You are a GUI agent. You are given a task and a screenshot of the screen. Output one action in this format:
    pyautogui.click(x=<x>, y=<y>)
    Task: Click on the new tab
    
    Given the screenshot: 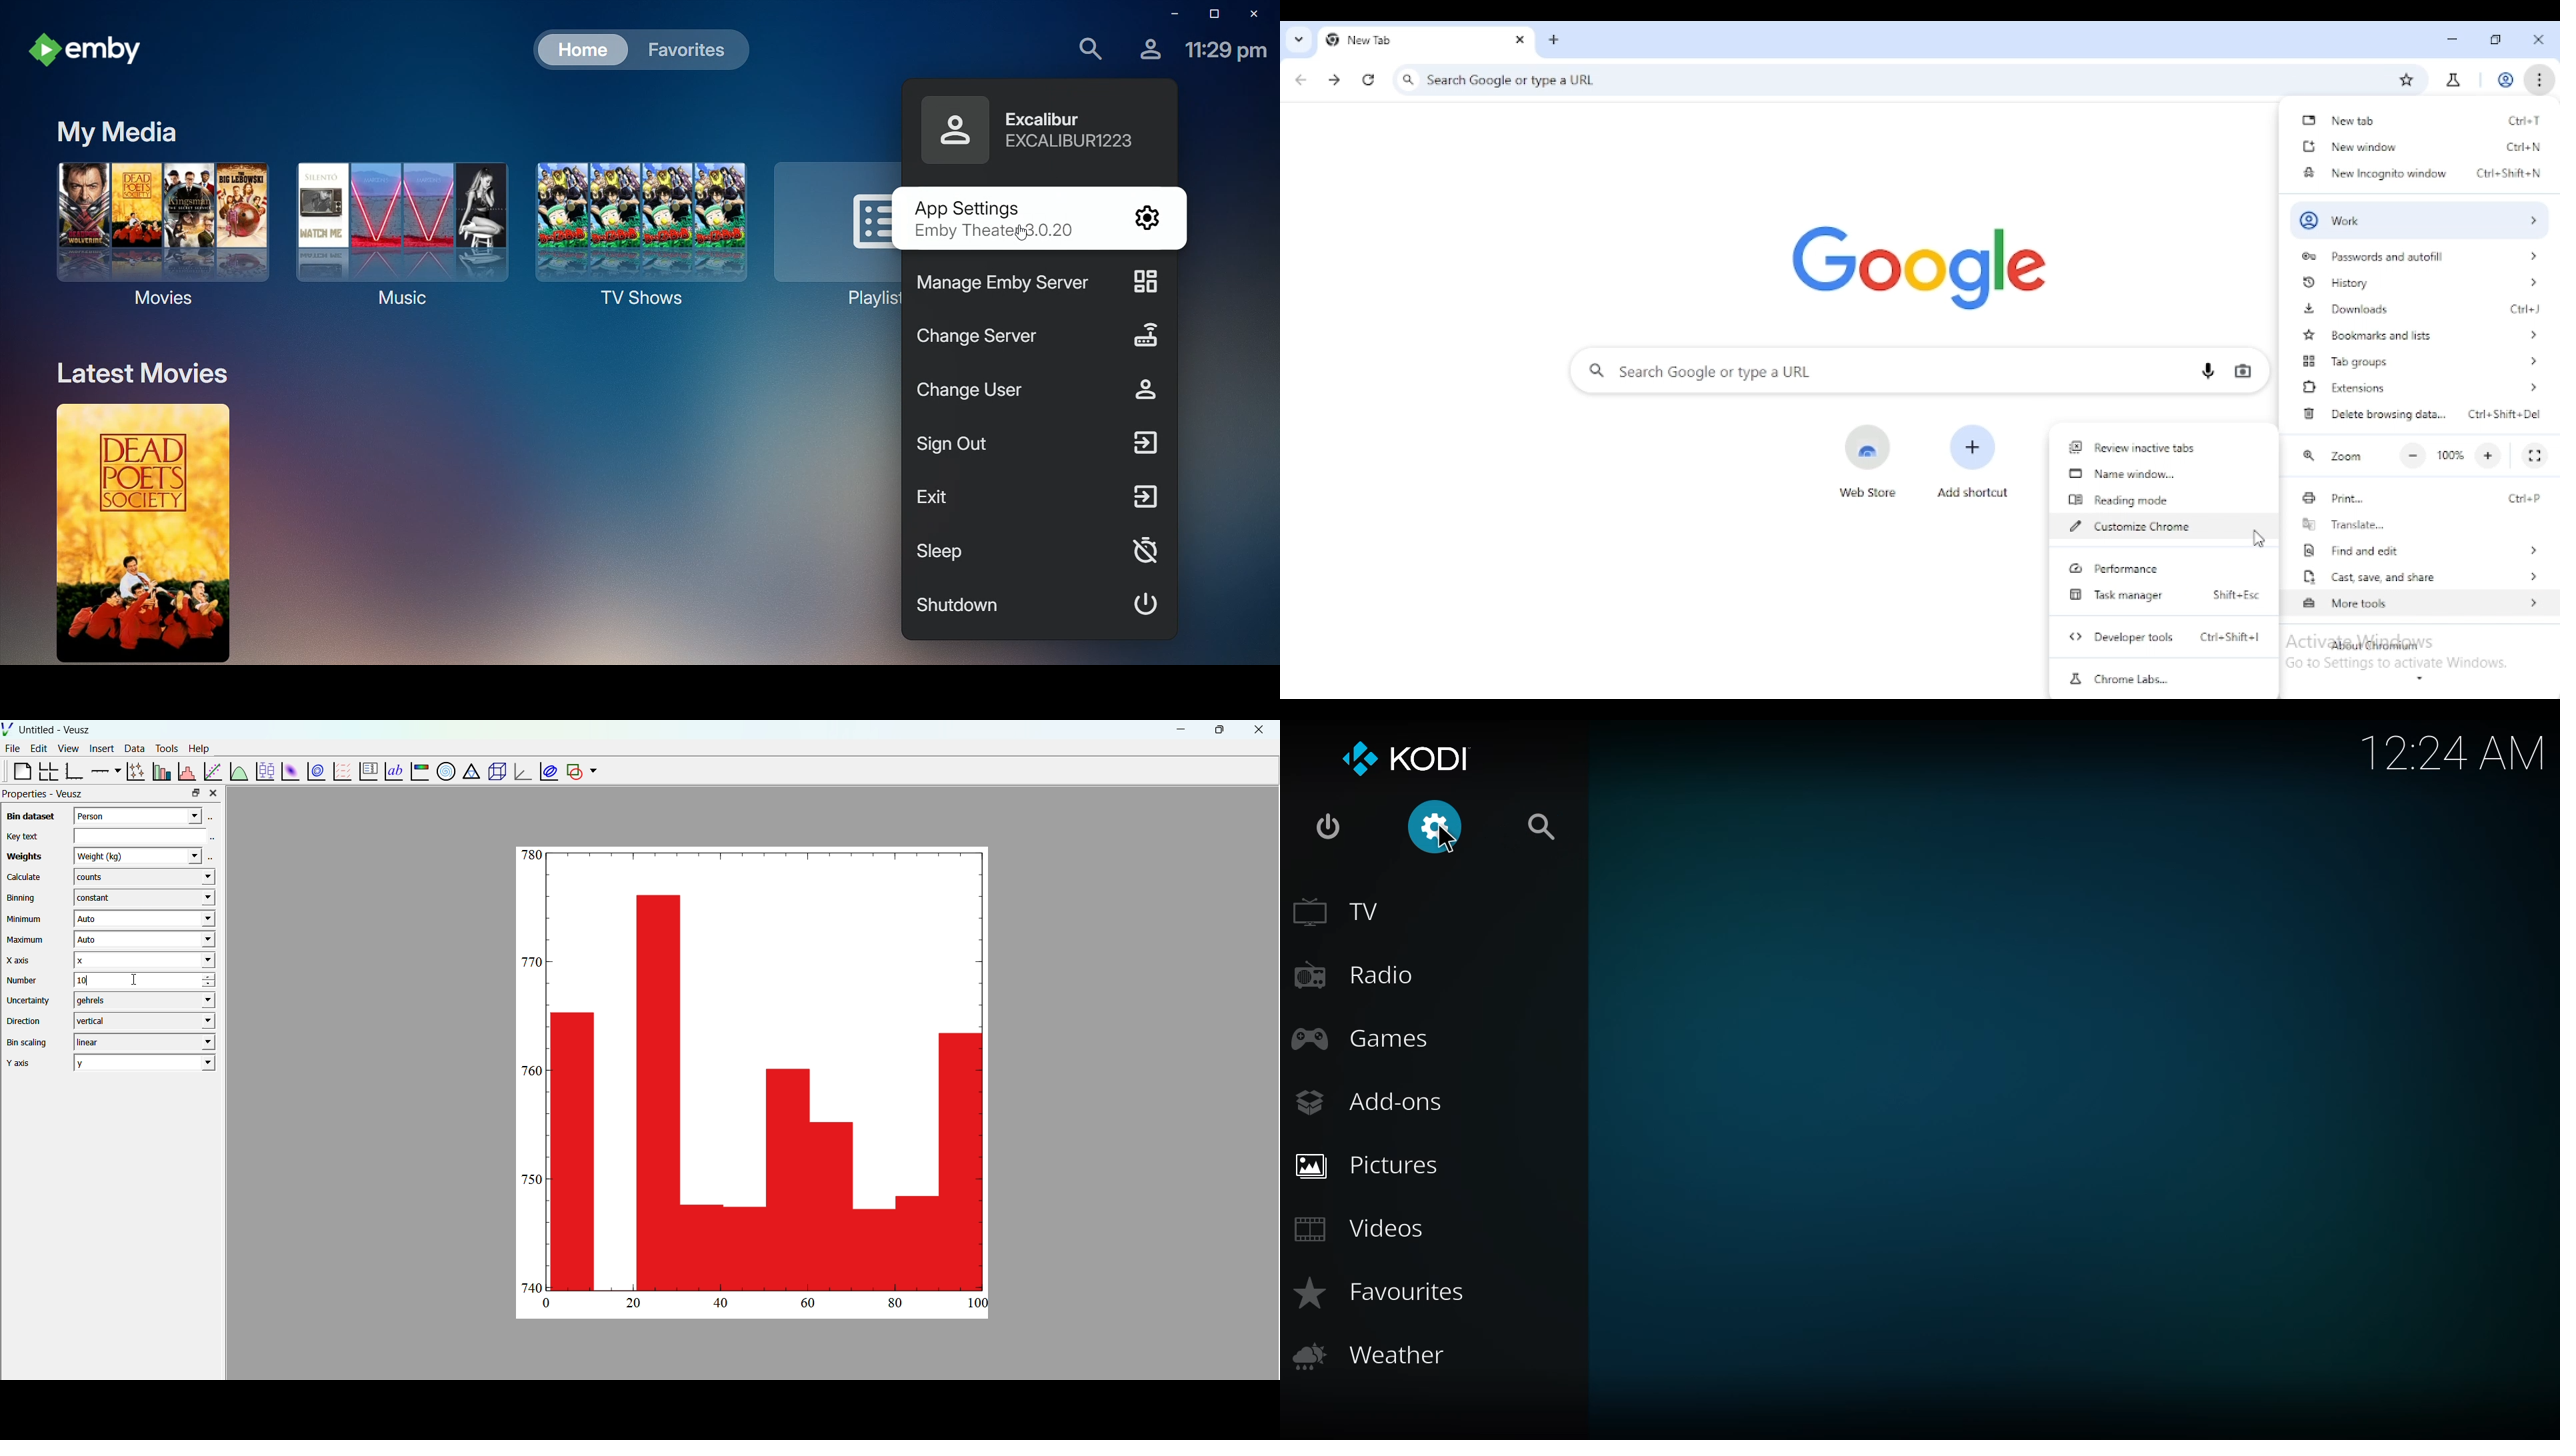 What is the action you would take?
    pyautogui.click(x=2338, y=121)
    